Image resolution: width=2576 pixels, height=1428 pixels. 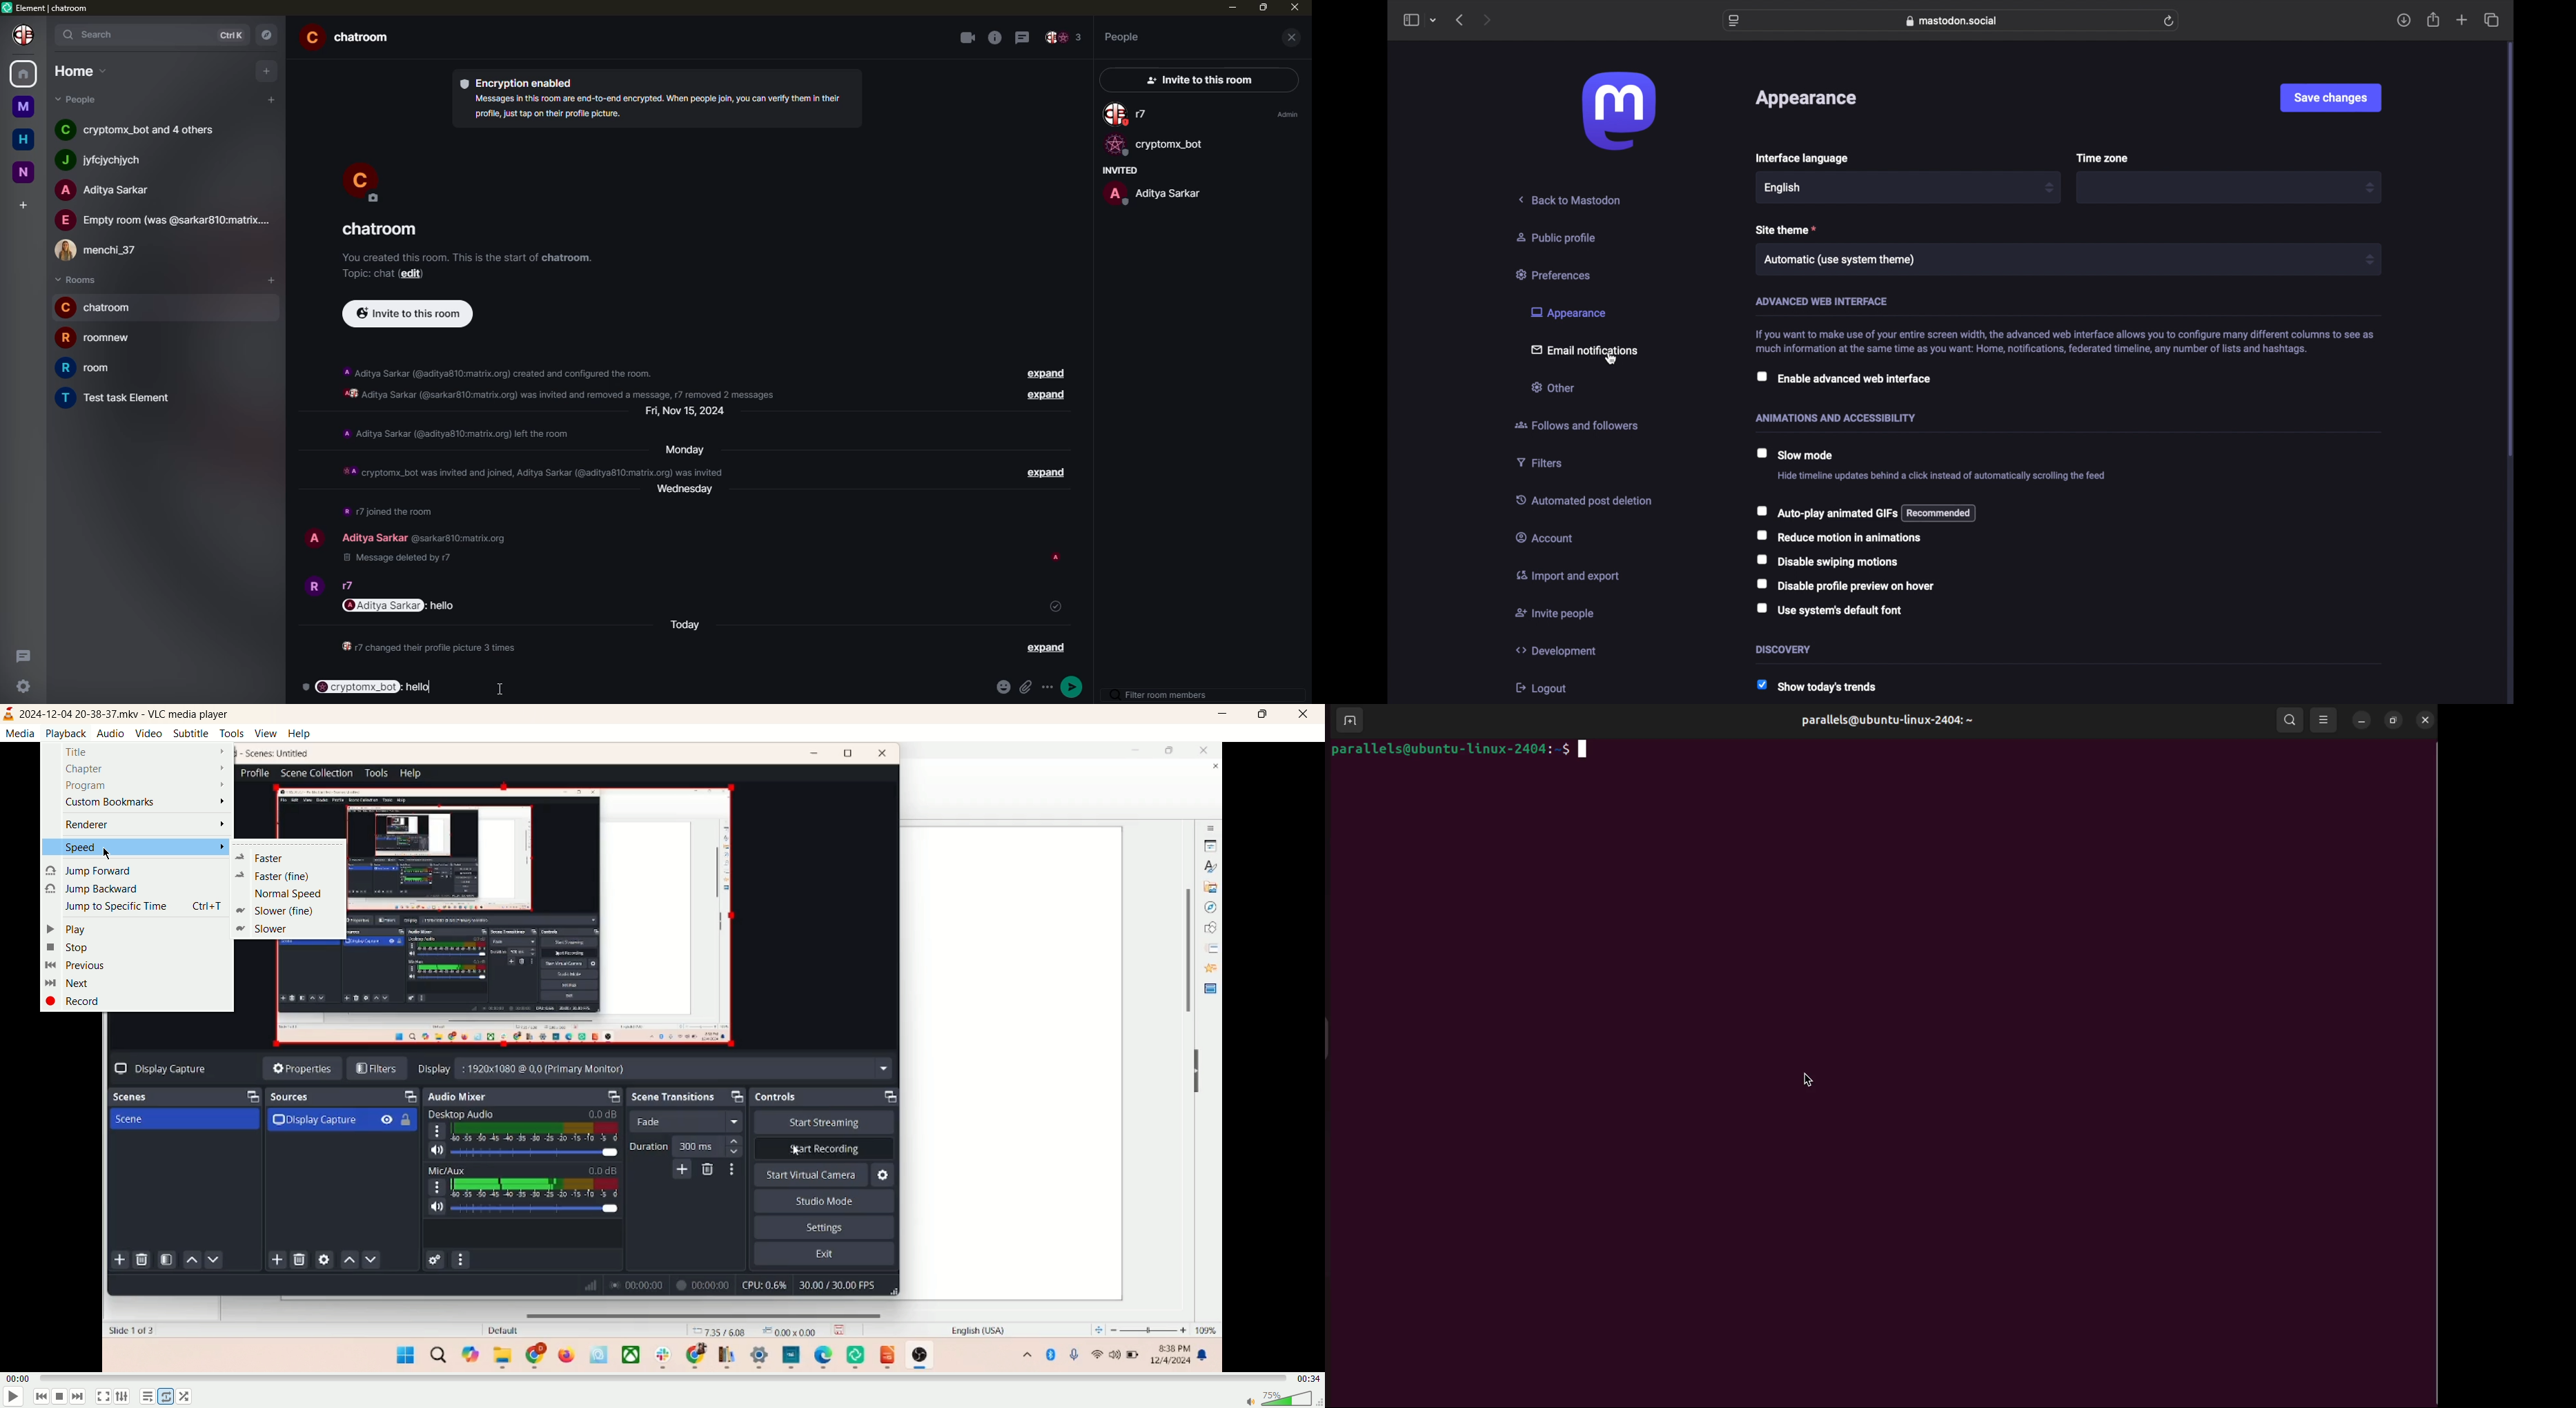 I want to click on jump to specific time, so click(x=140, y=908).